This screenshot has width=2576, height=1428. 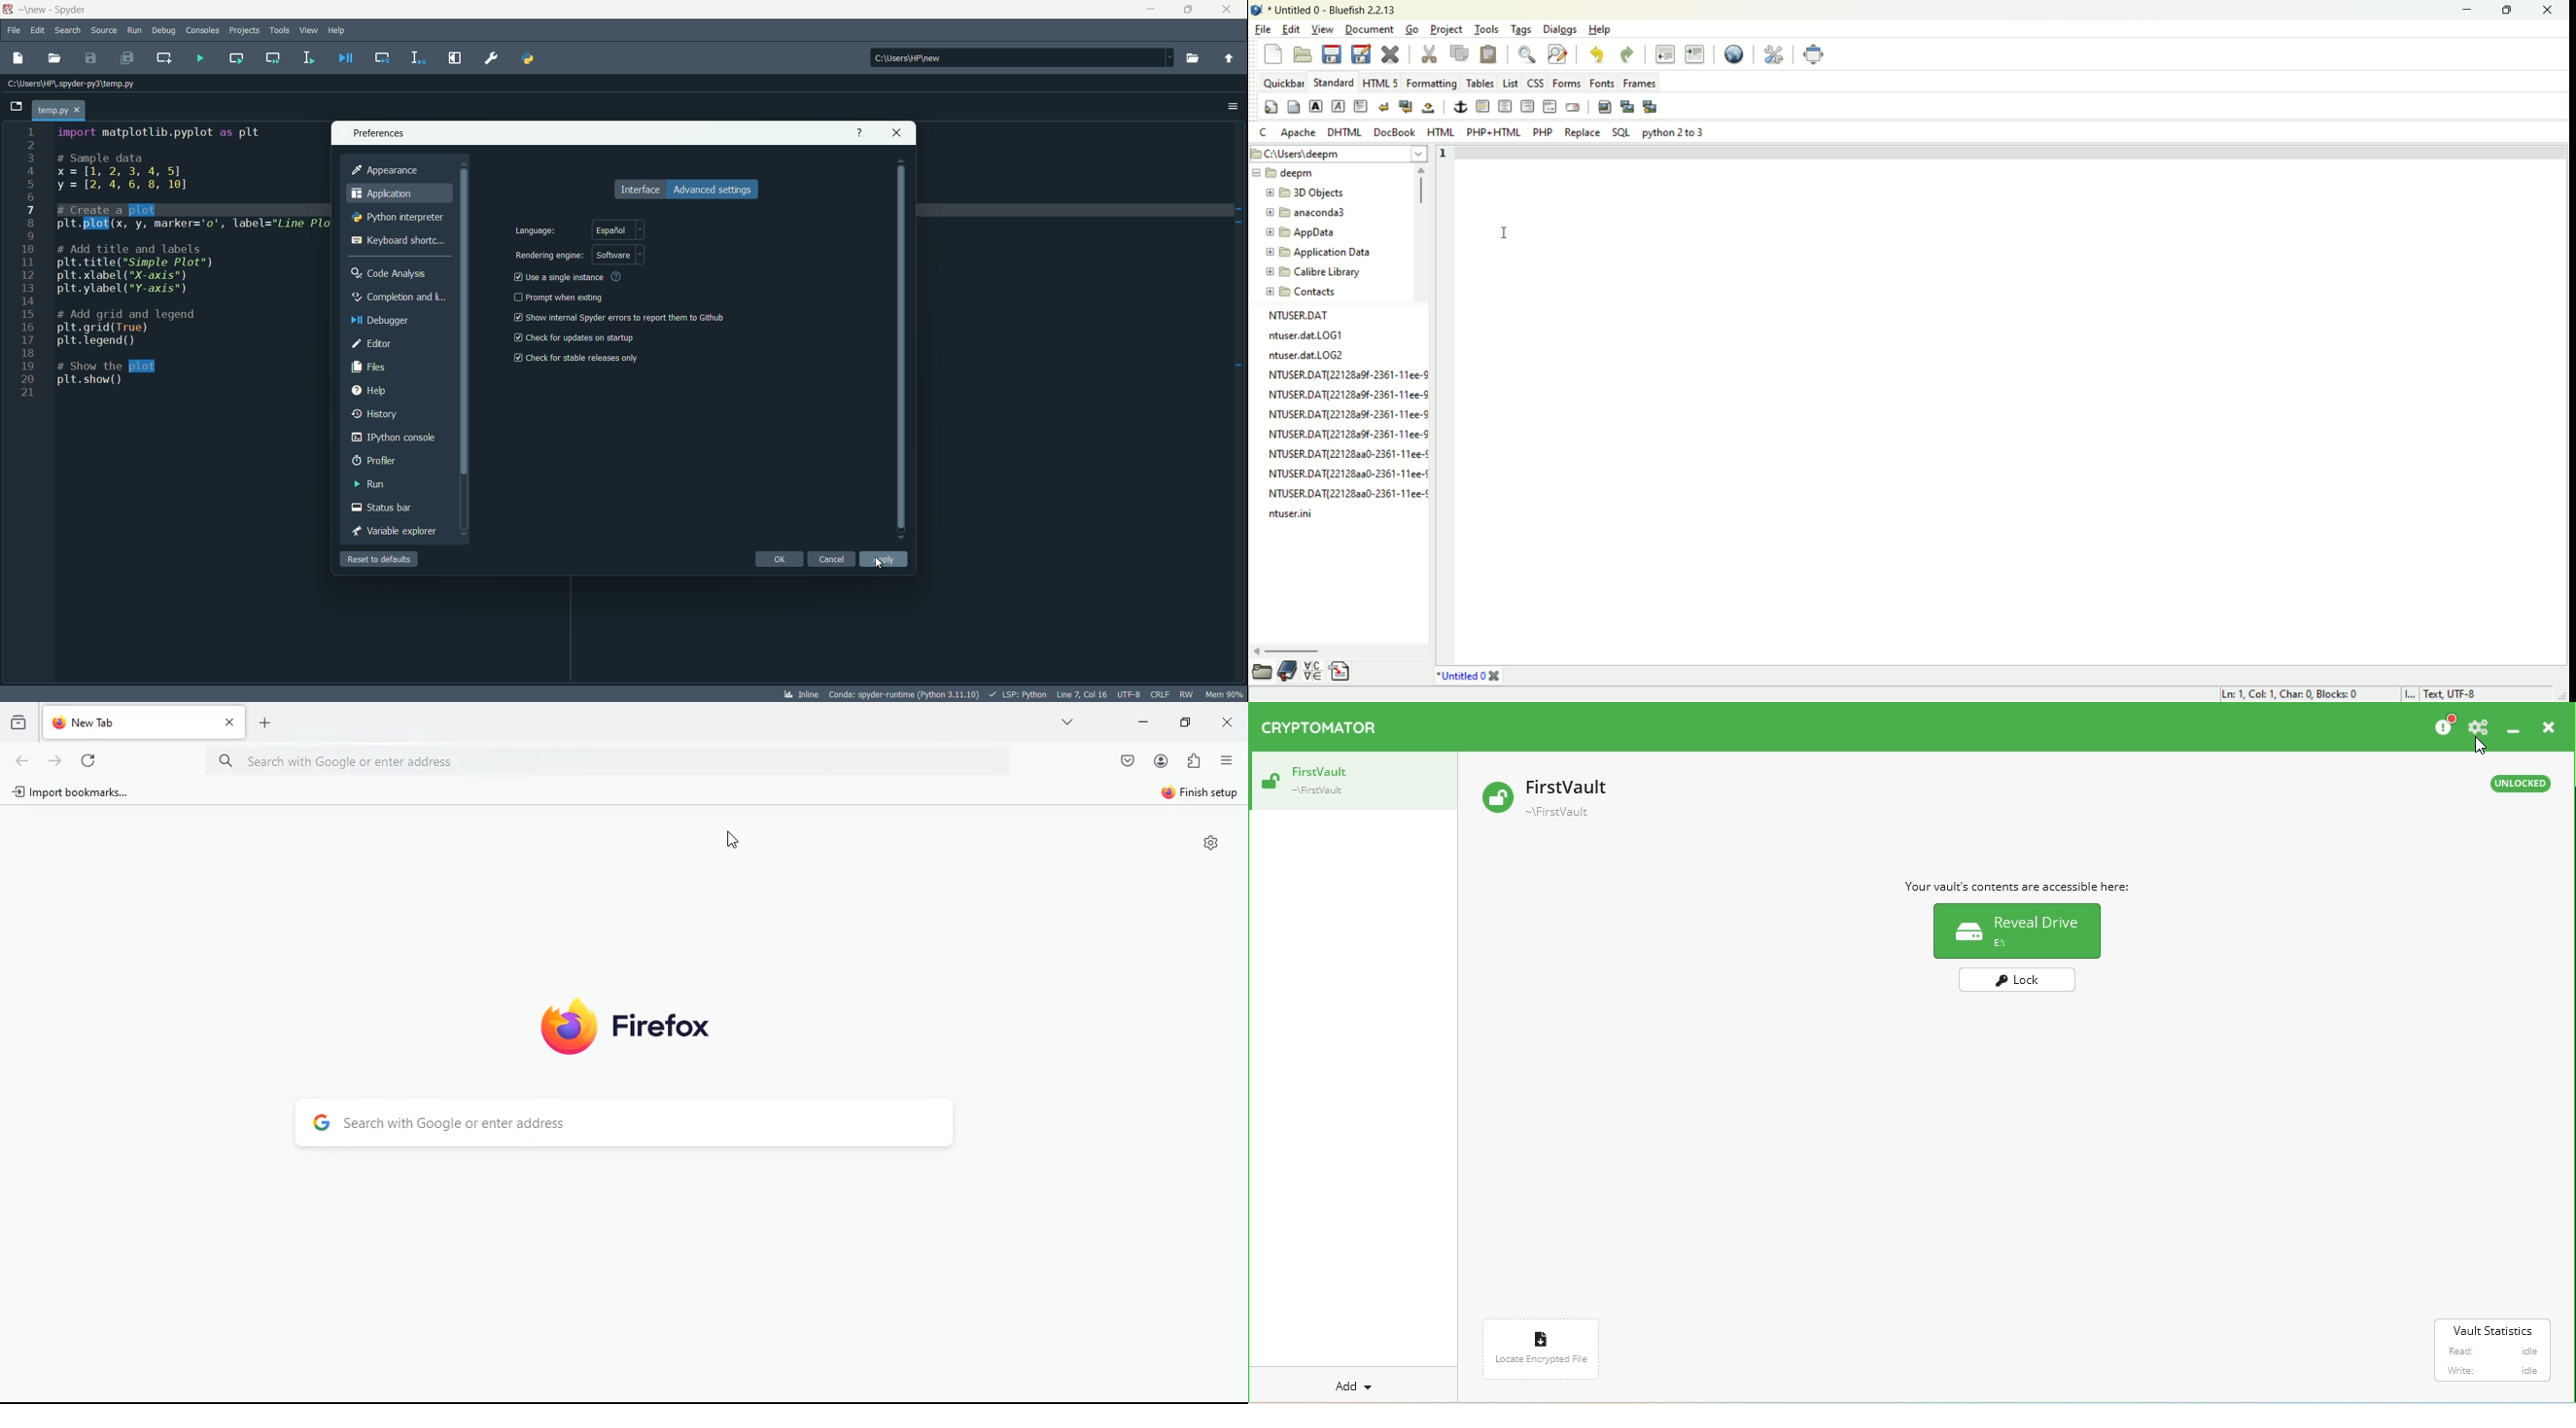 I want to click on interpreter, so click(x=905, y=694).